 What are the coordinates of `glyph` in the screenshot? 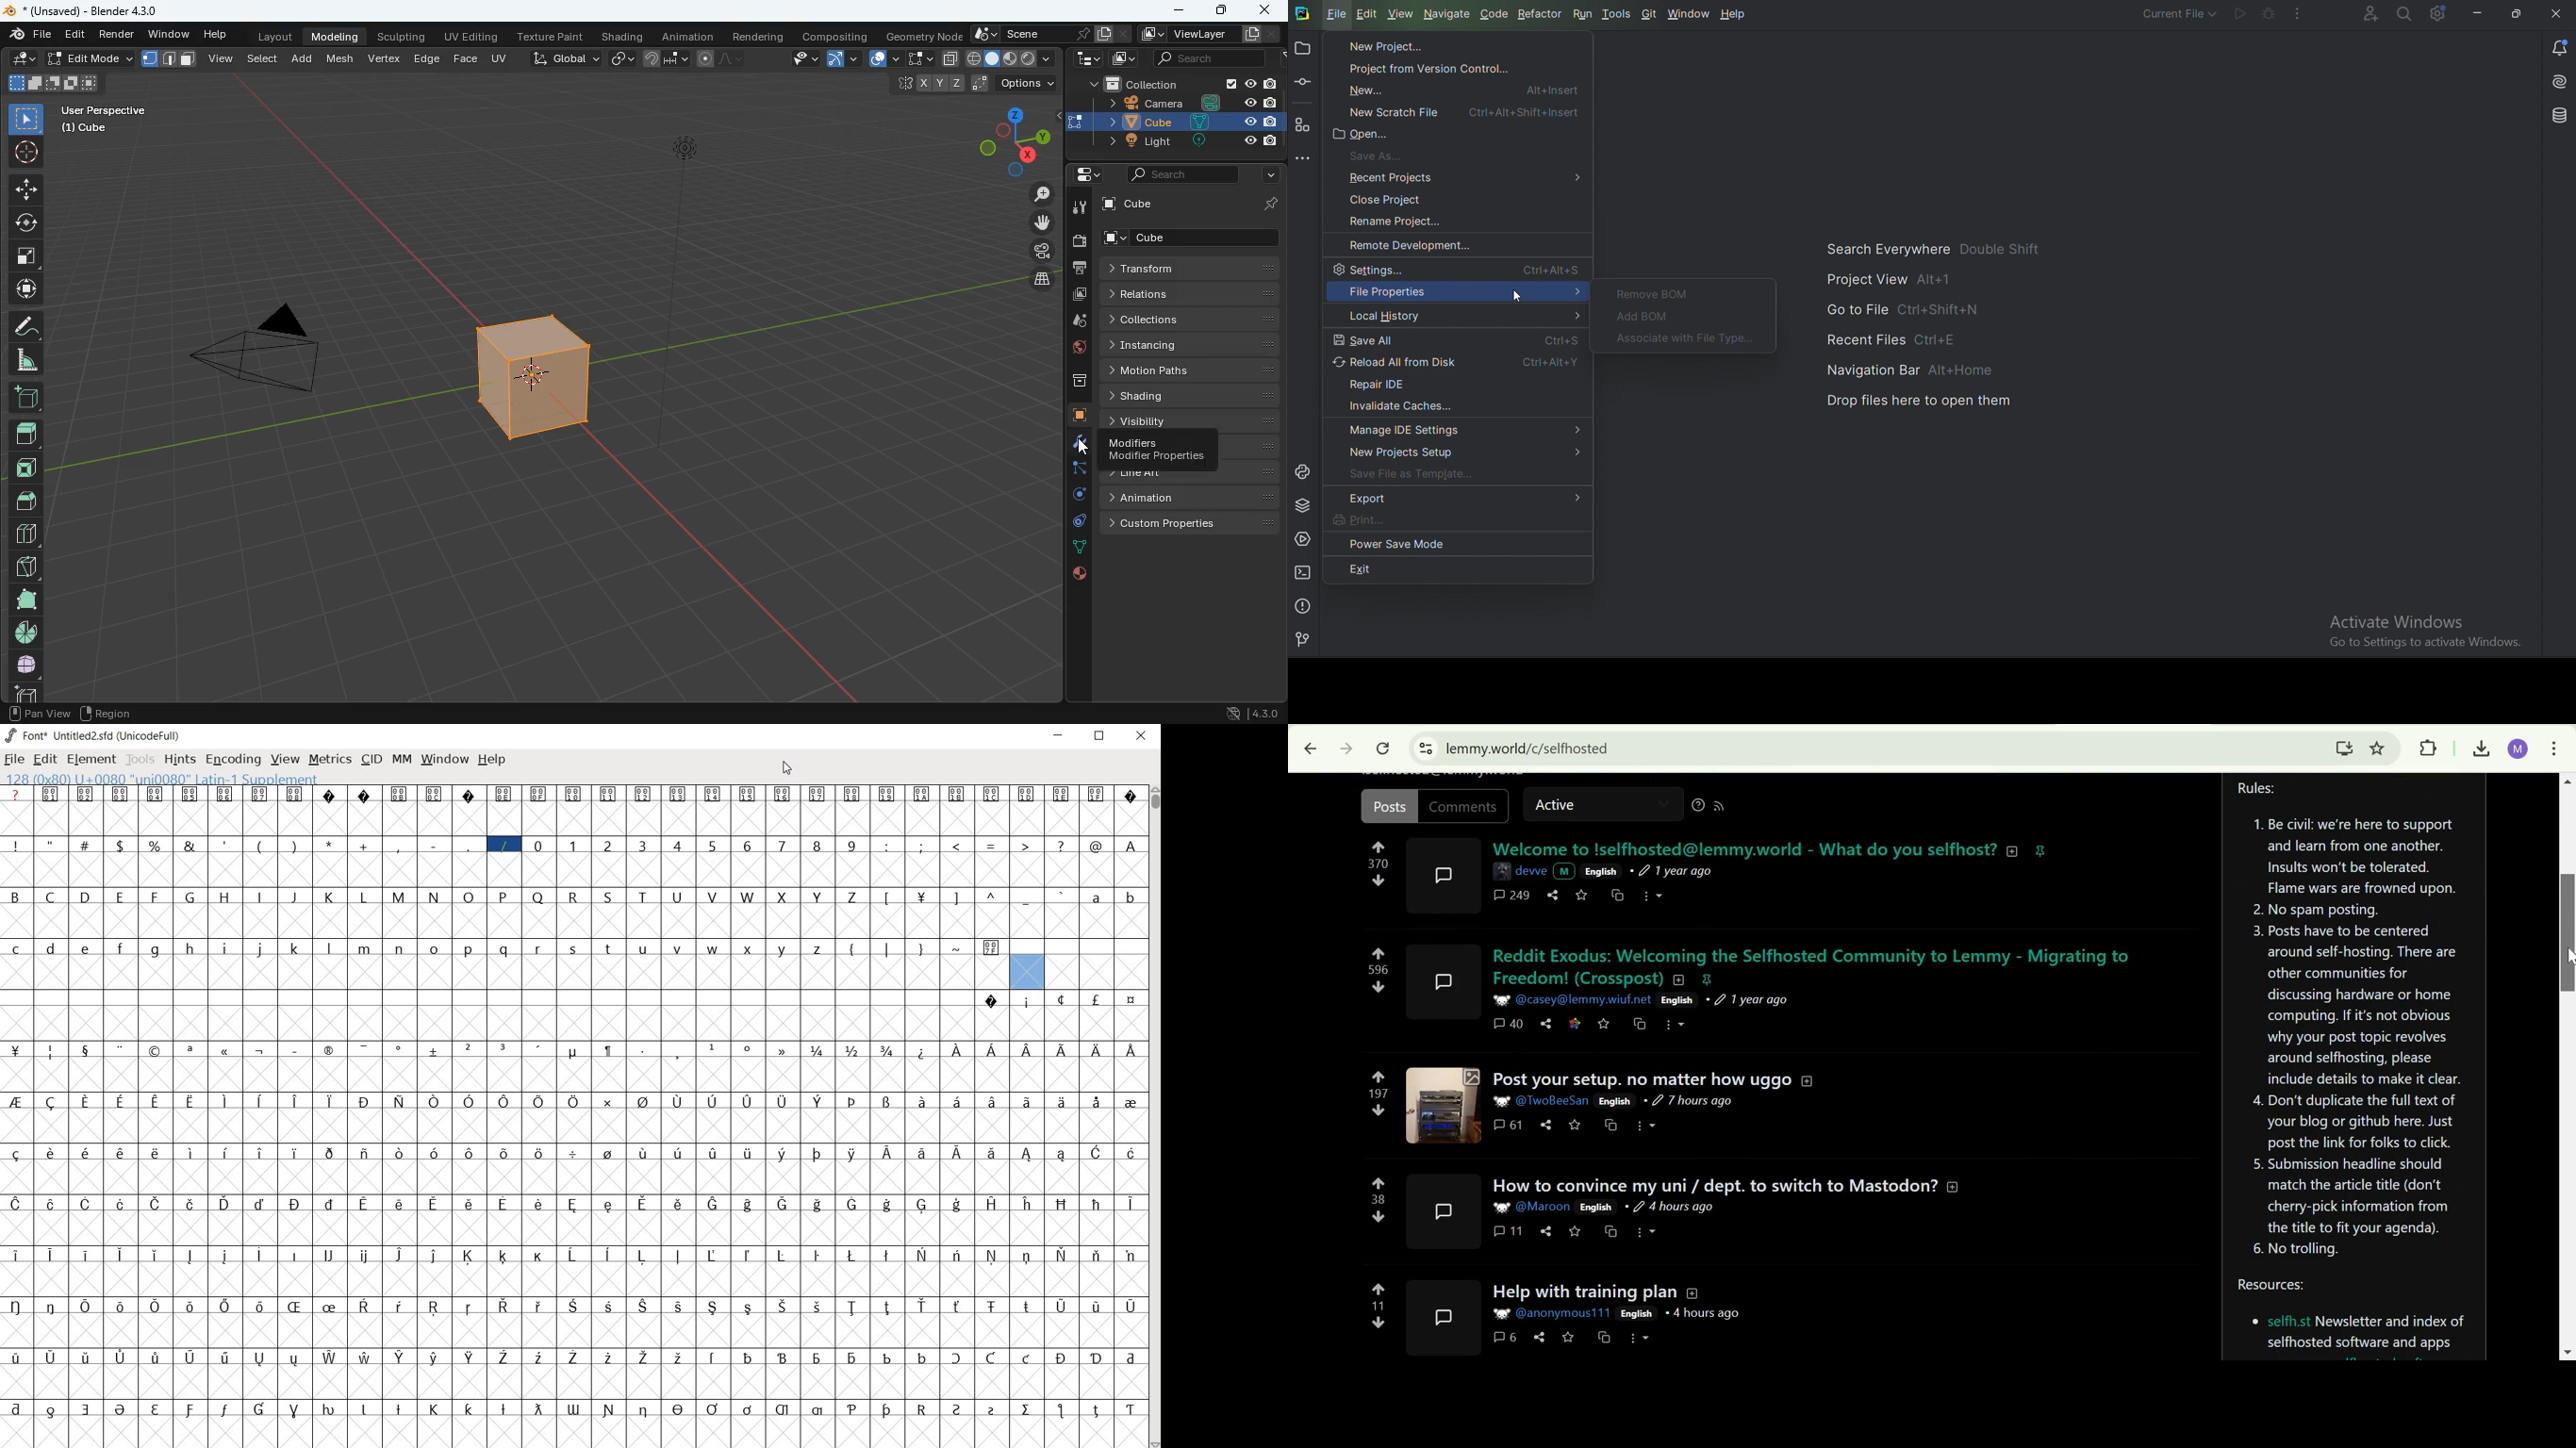 It's located at (363, 1050).